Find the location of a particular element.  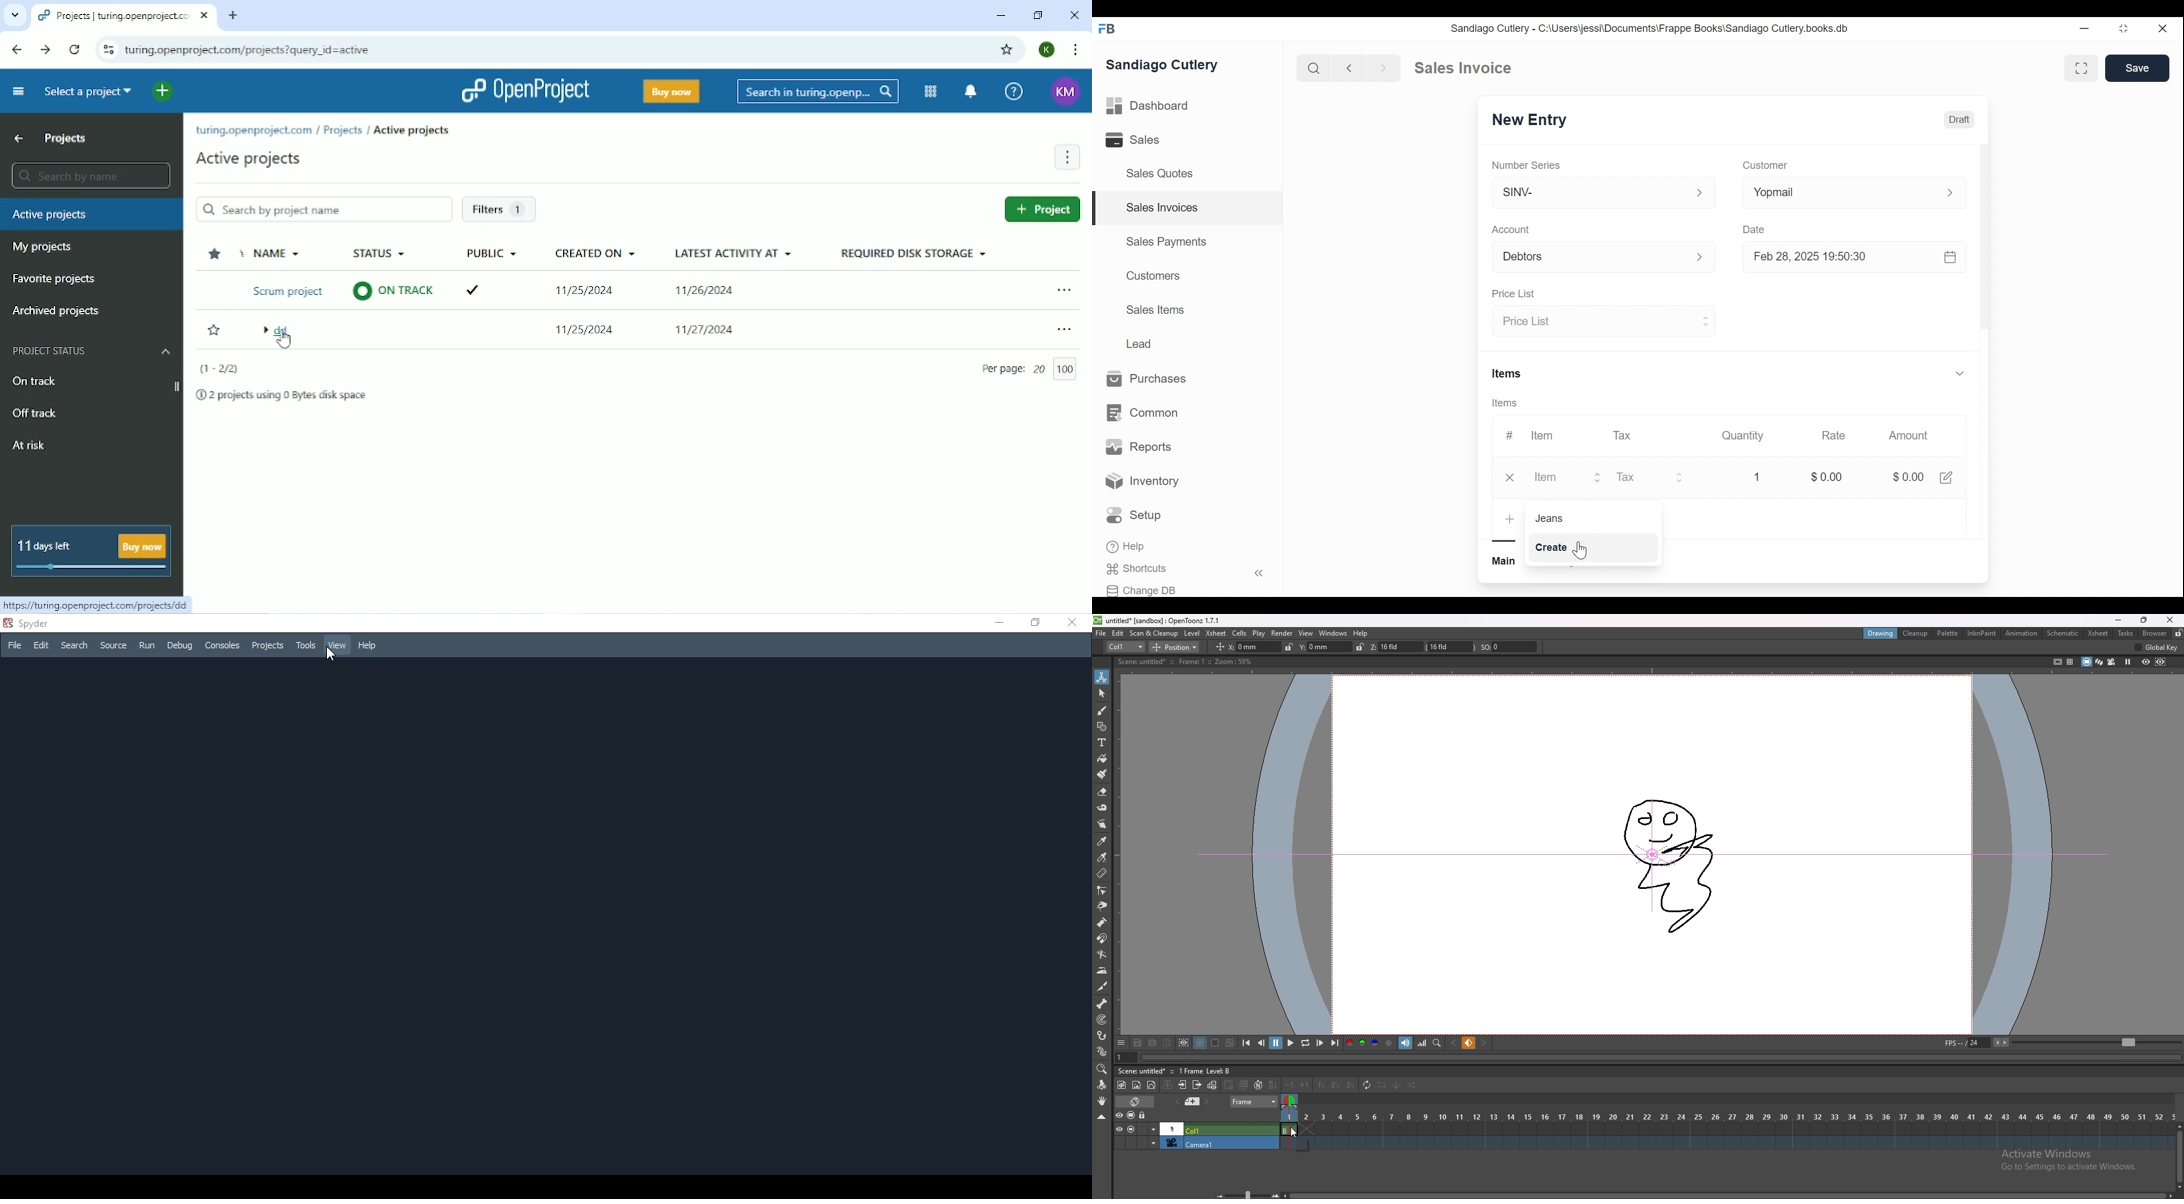

Sandiago Cutlery is located at coordinates (1165, 65).